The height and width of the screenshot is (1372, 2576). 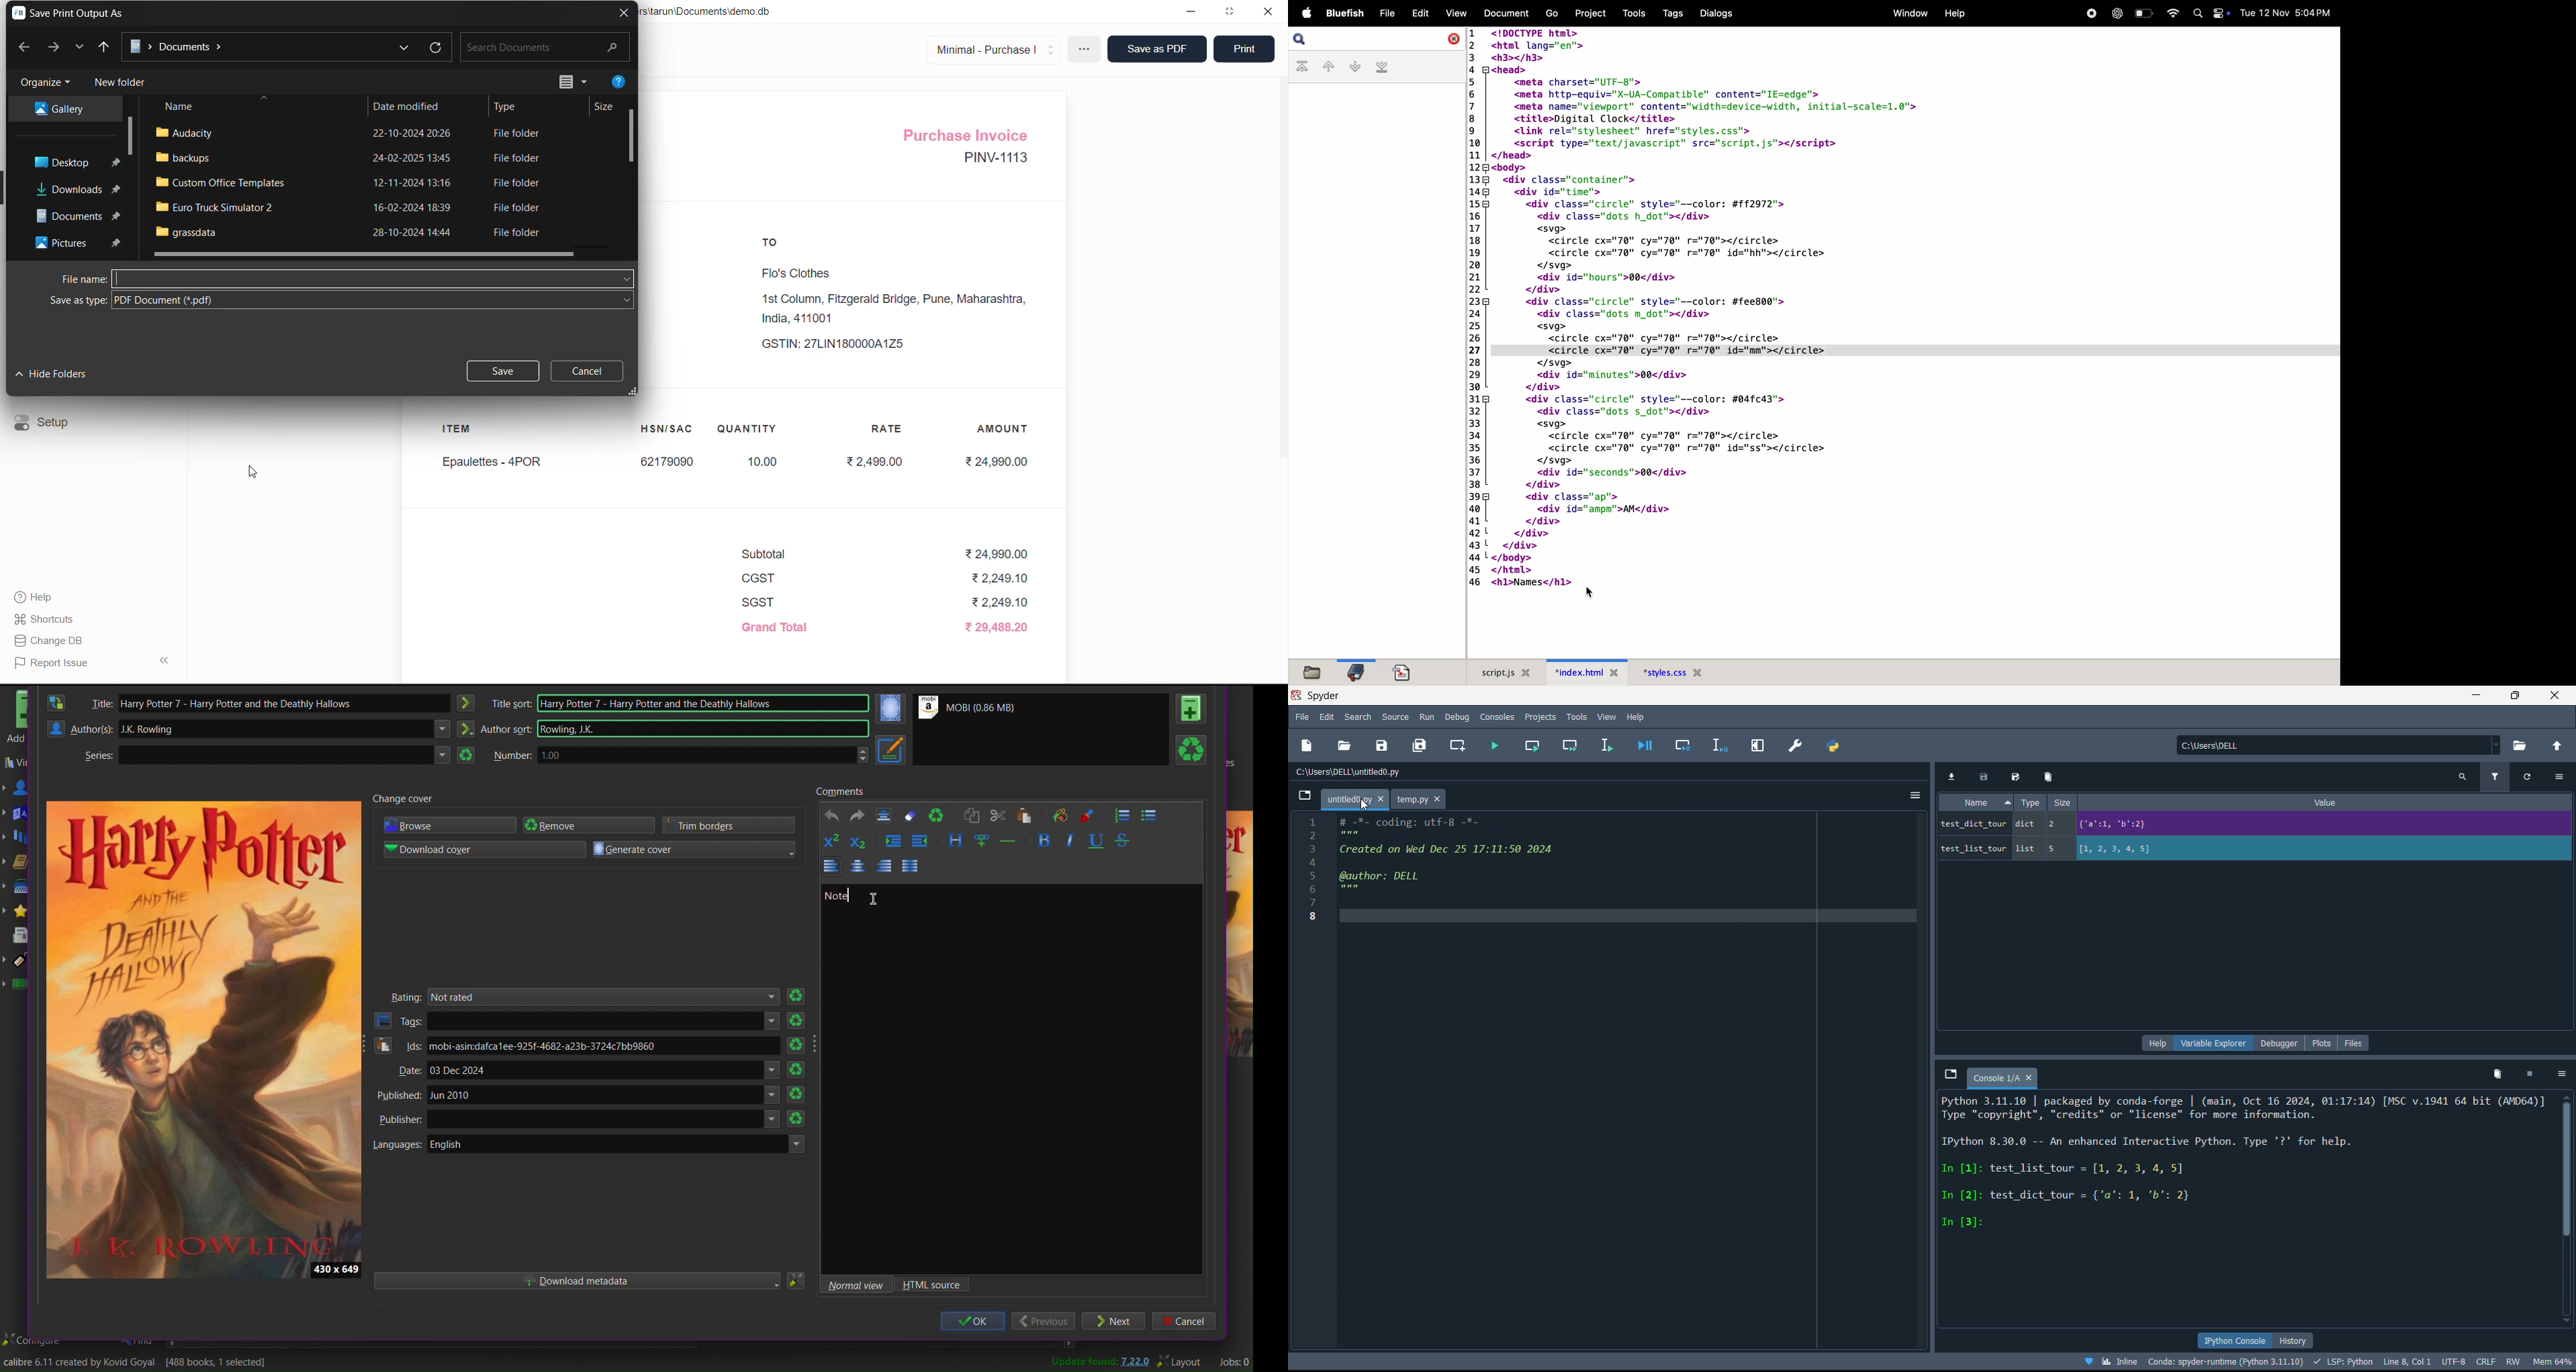 I want to click on ₹2,499.00, so click(x=878, y=463).